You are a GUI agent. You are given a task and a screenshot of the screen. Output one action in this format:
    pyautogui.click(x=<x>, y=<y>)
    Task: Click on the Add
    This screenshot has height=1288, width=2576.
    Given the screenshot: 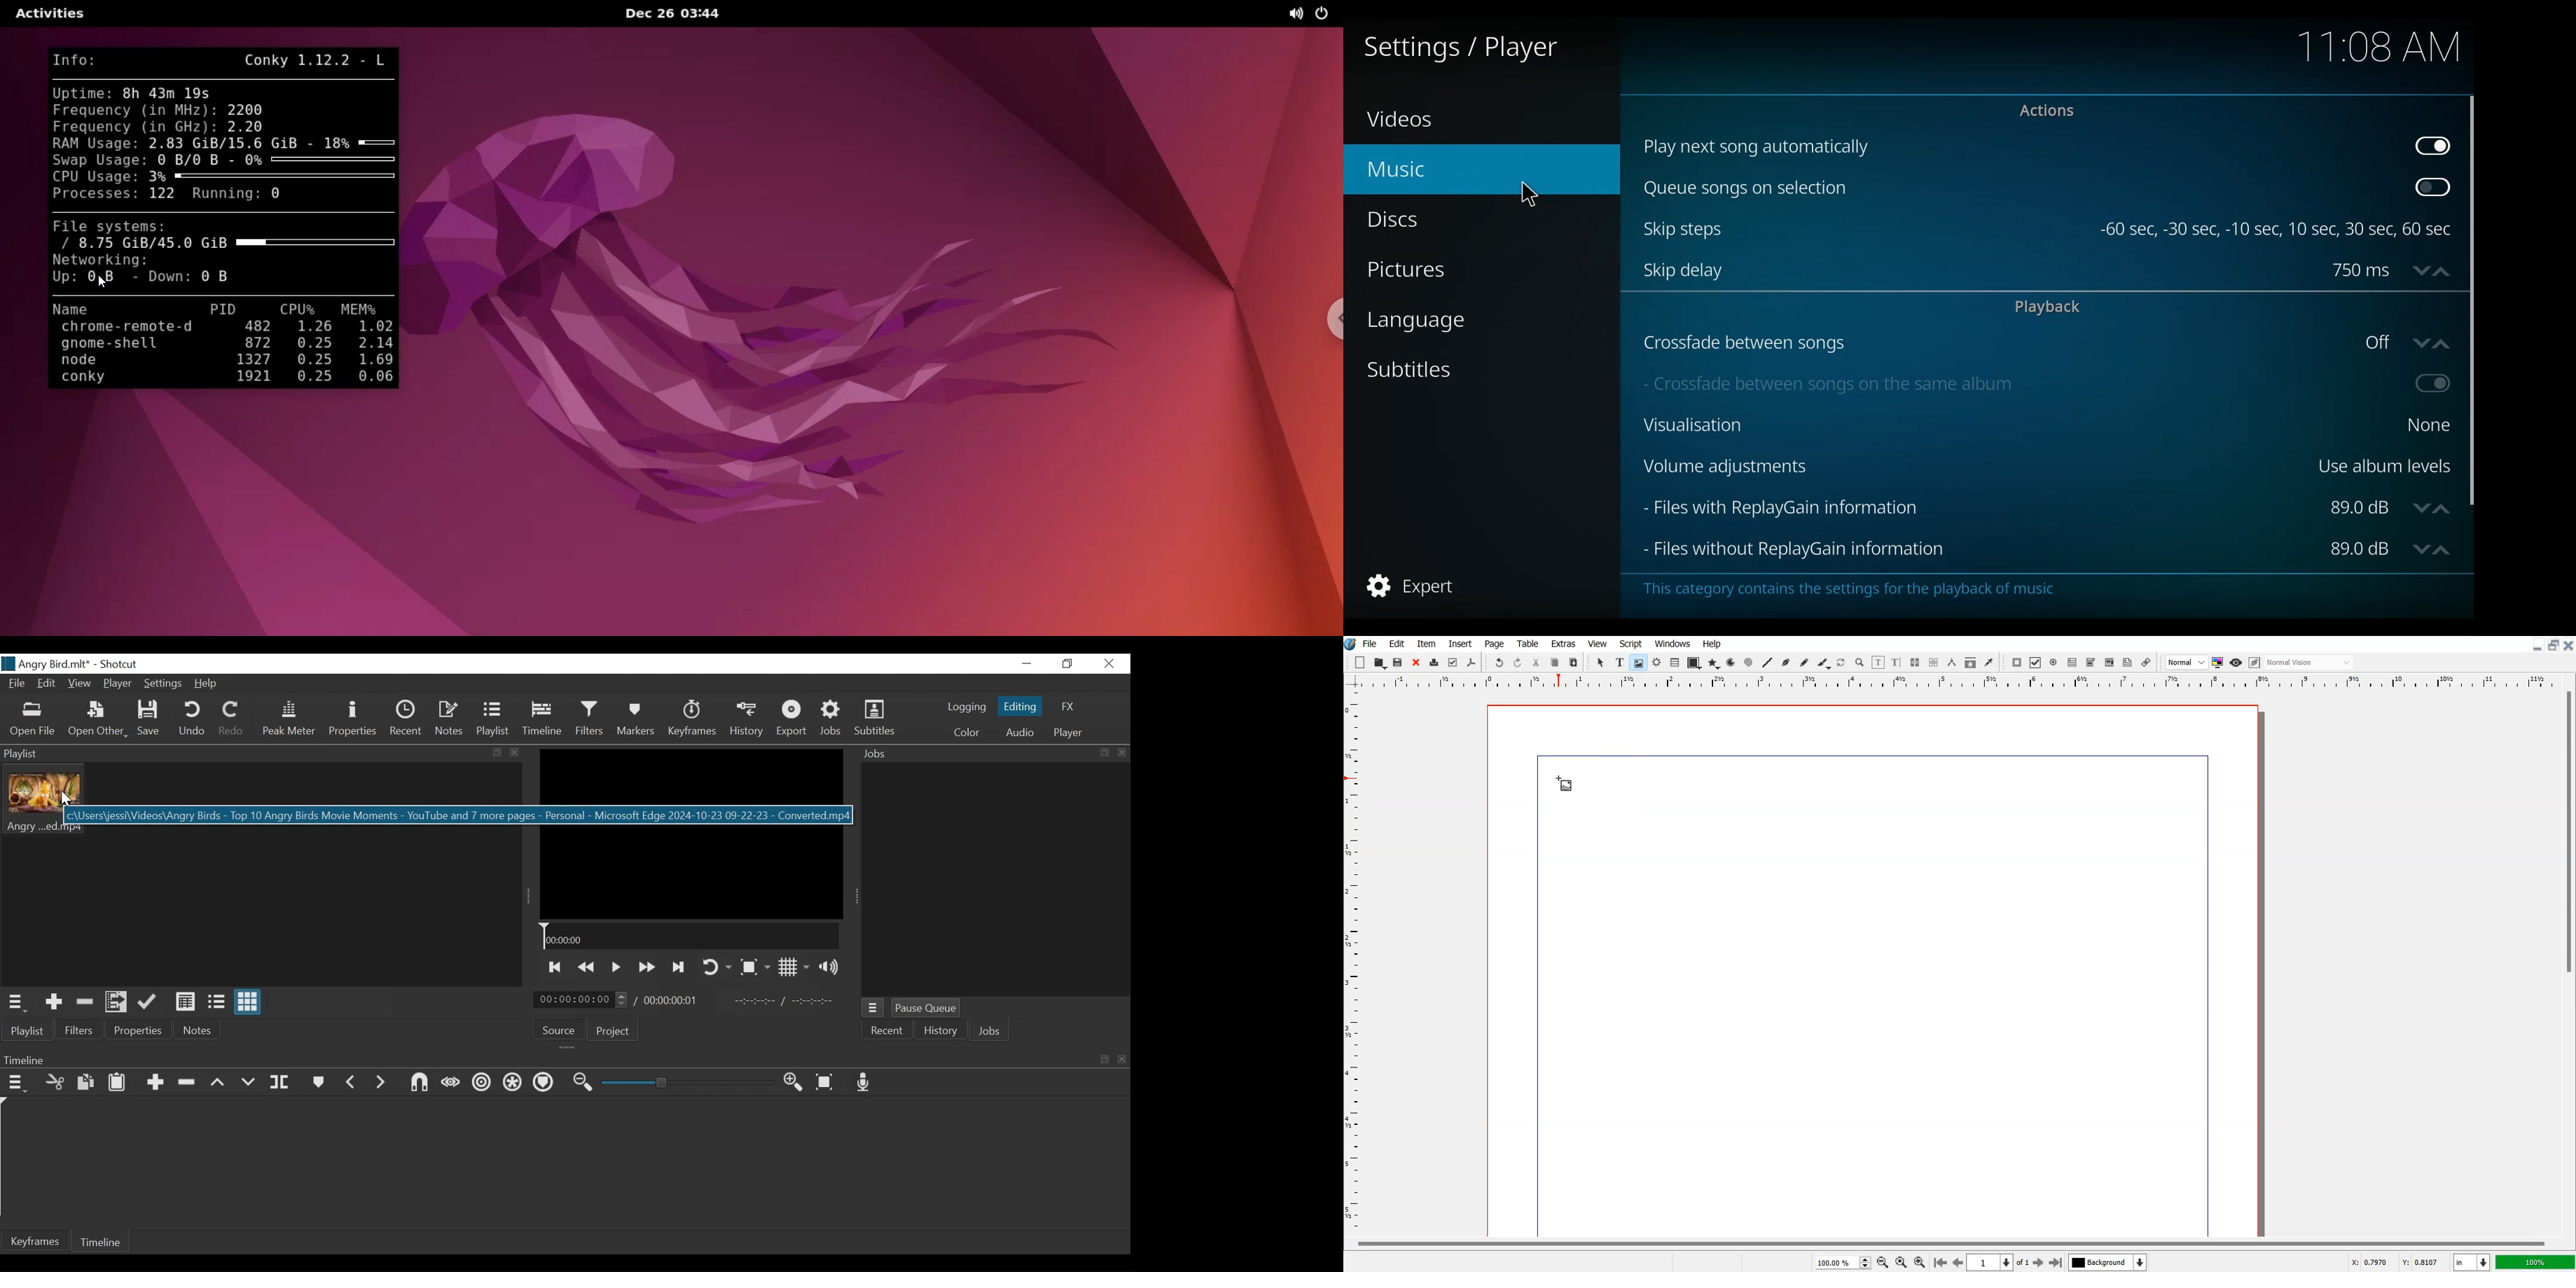 What is the action you would take?
    pyautogui.click(x=1361, y=662)
    